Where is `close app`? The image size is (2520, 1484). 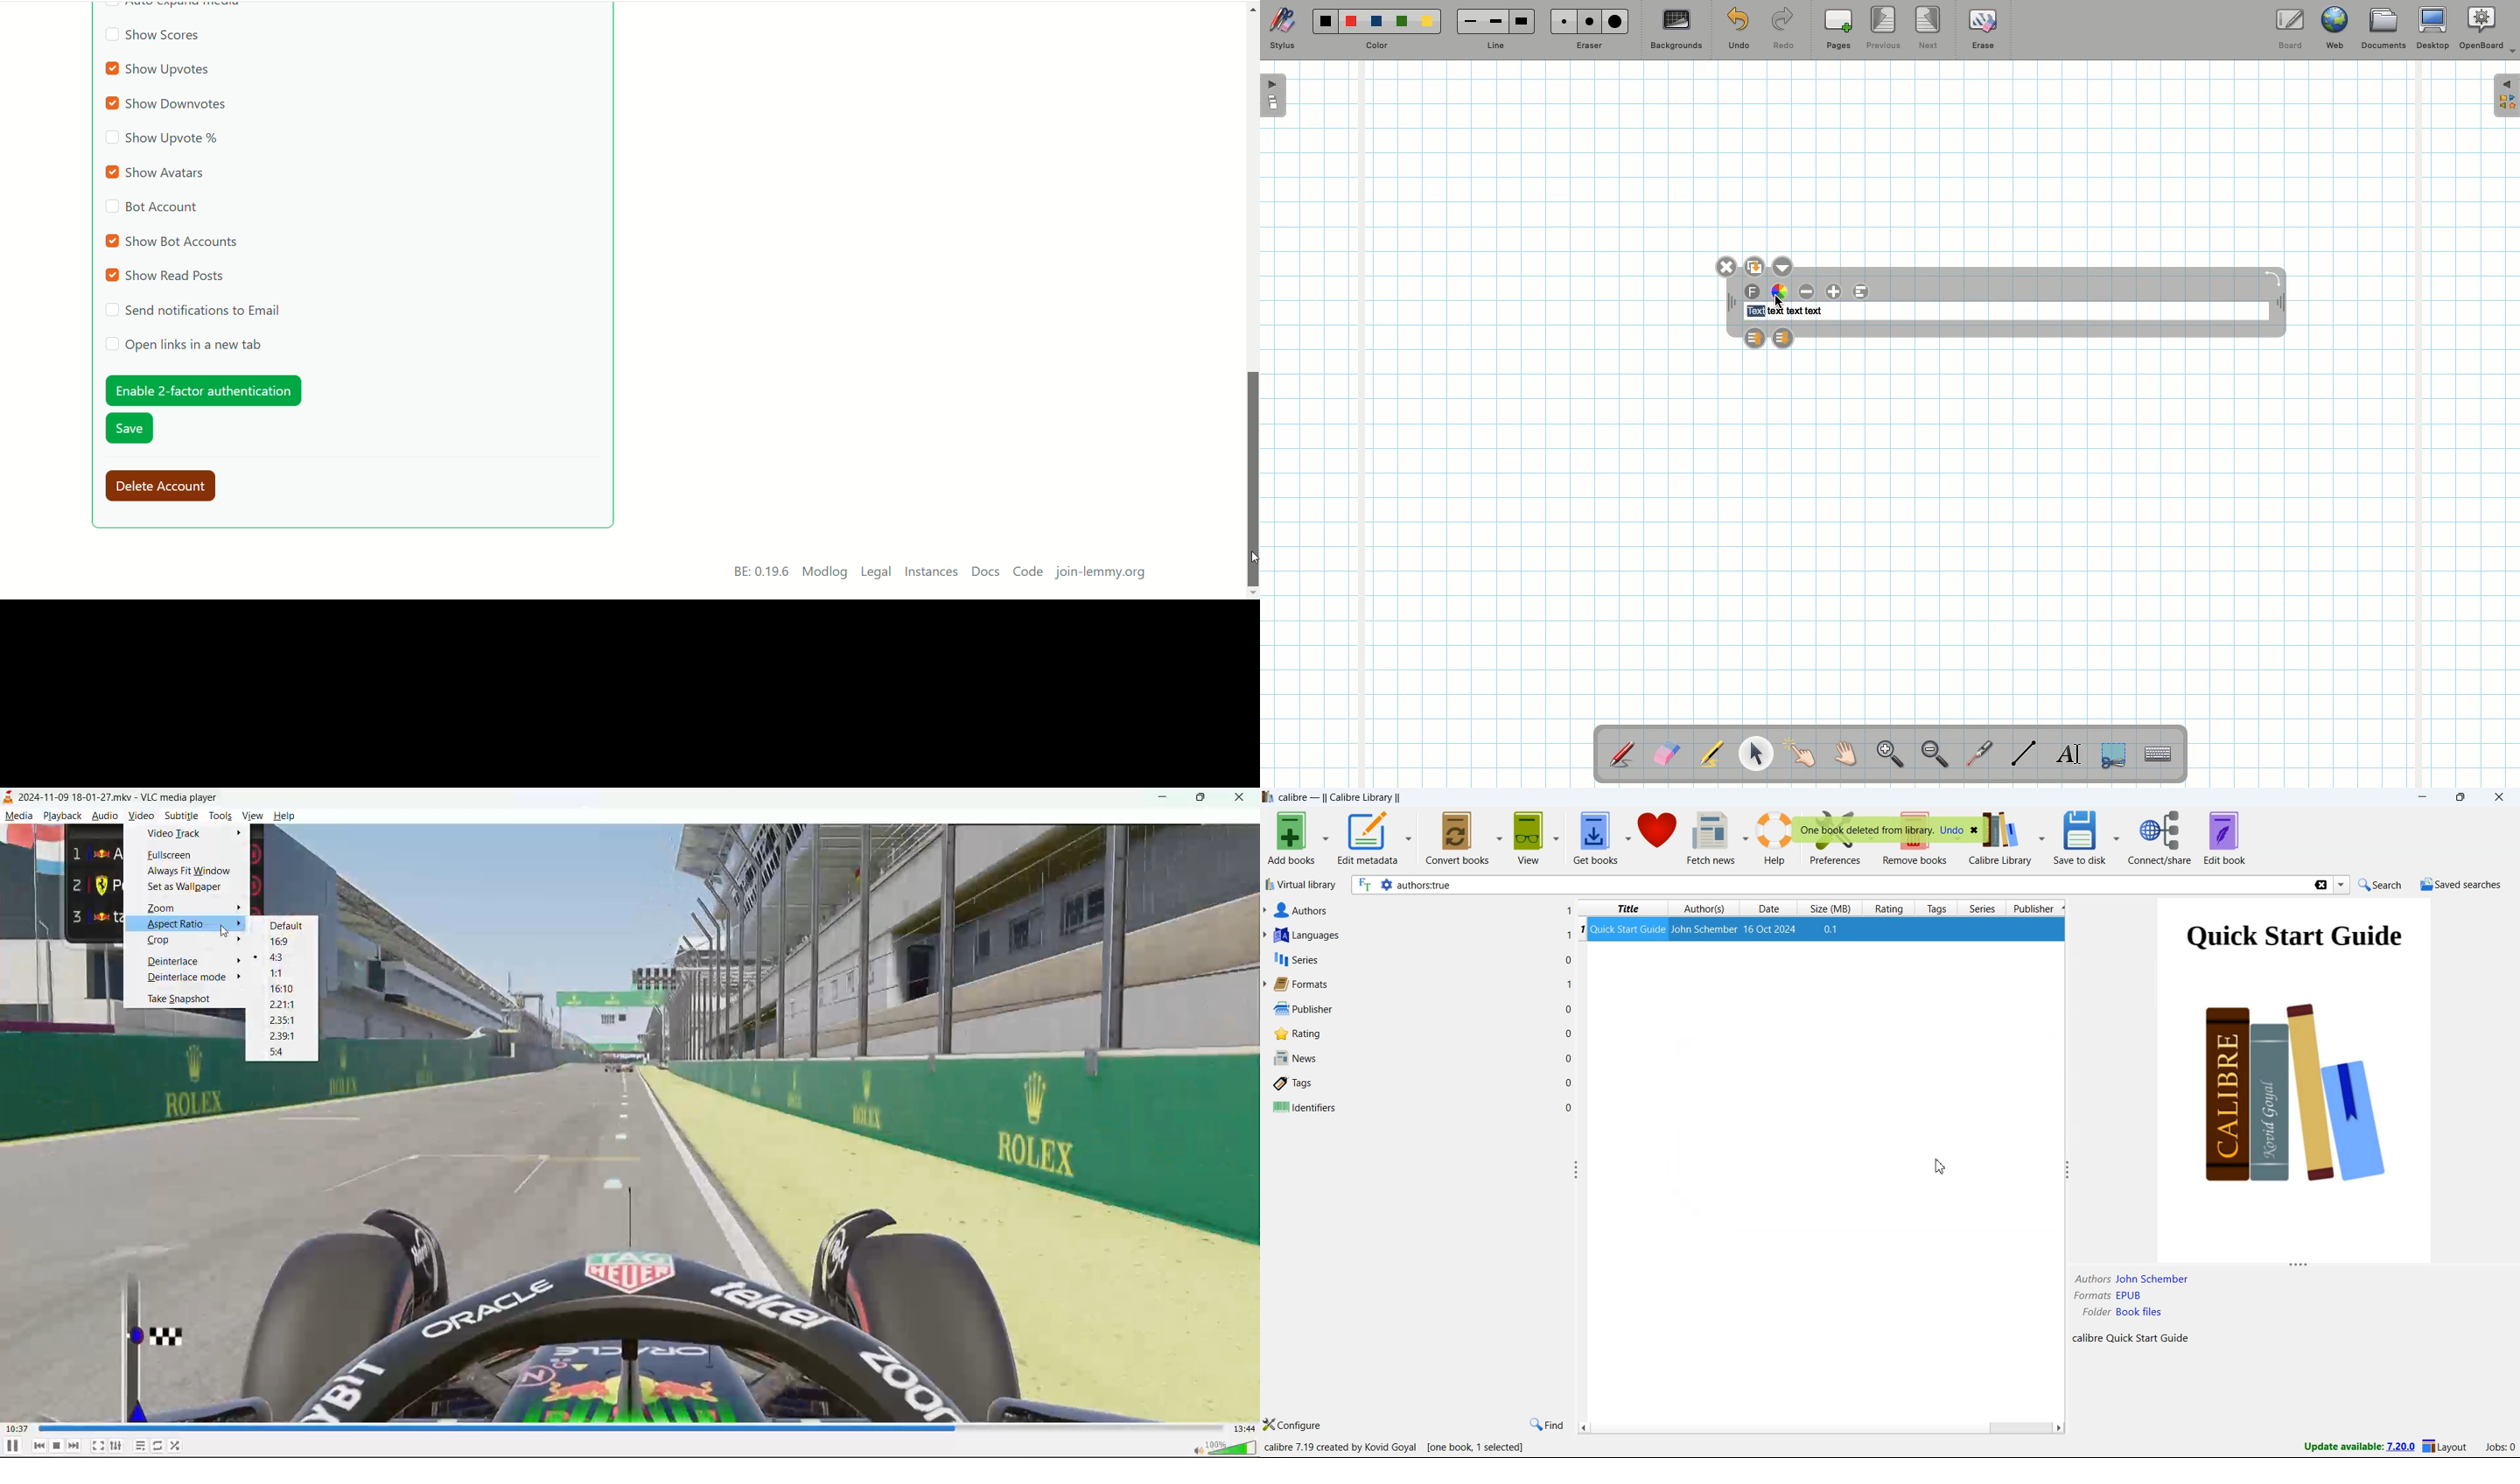
close app is located at coordinates (2501, 797).